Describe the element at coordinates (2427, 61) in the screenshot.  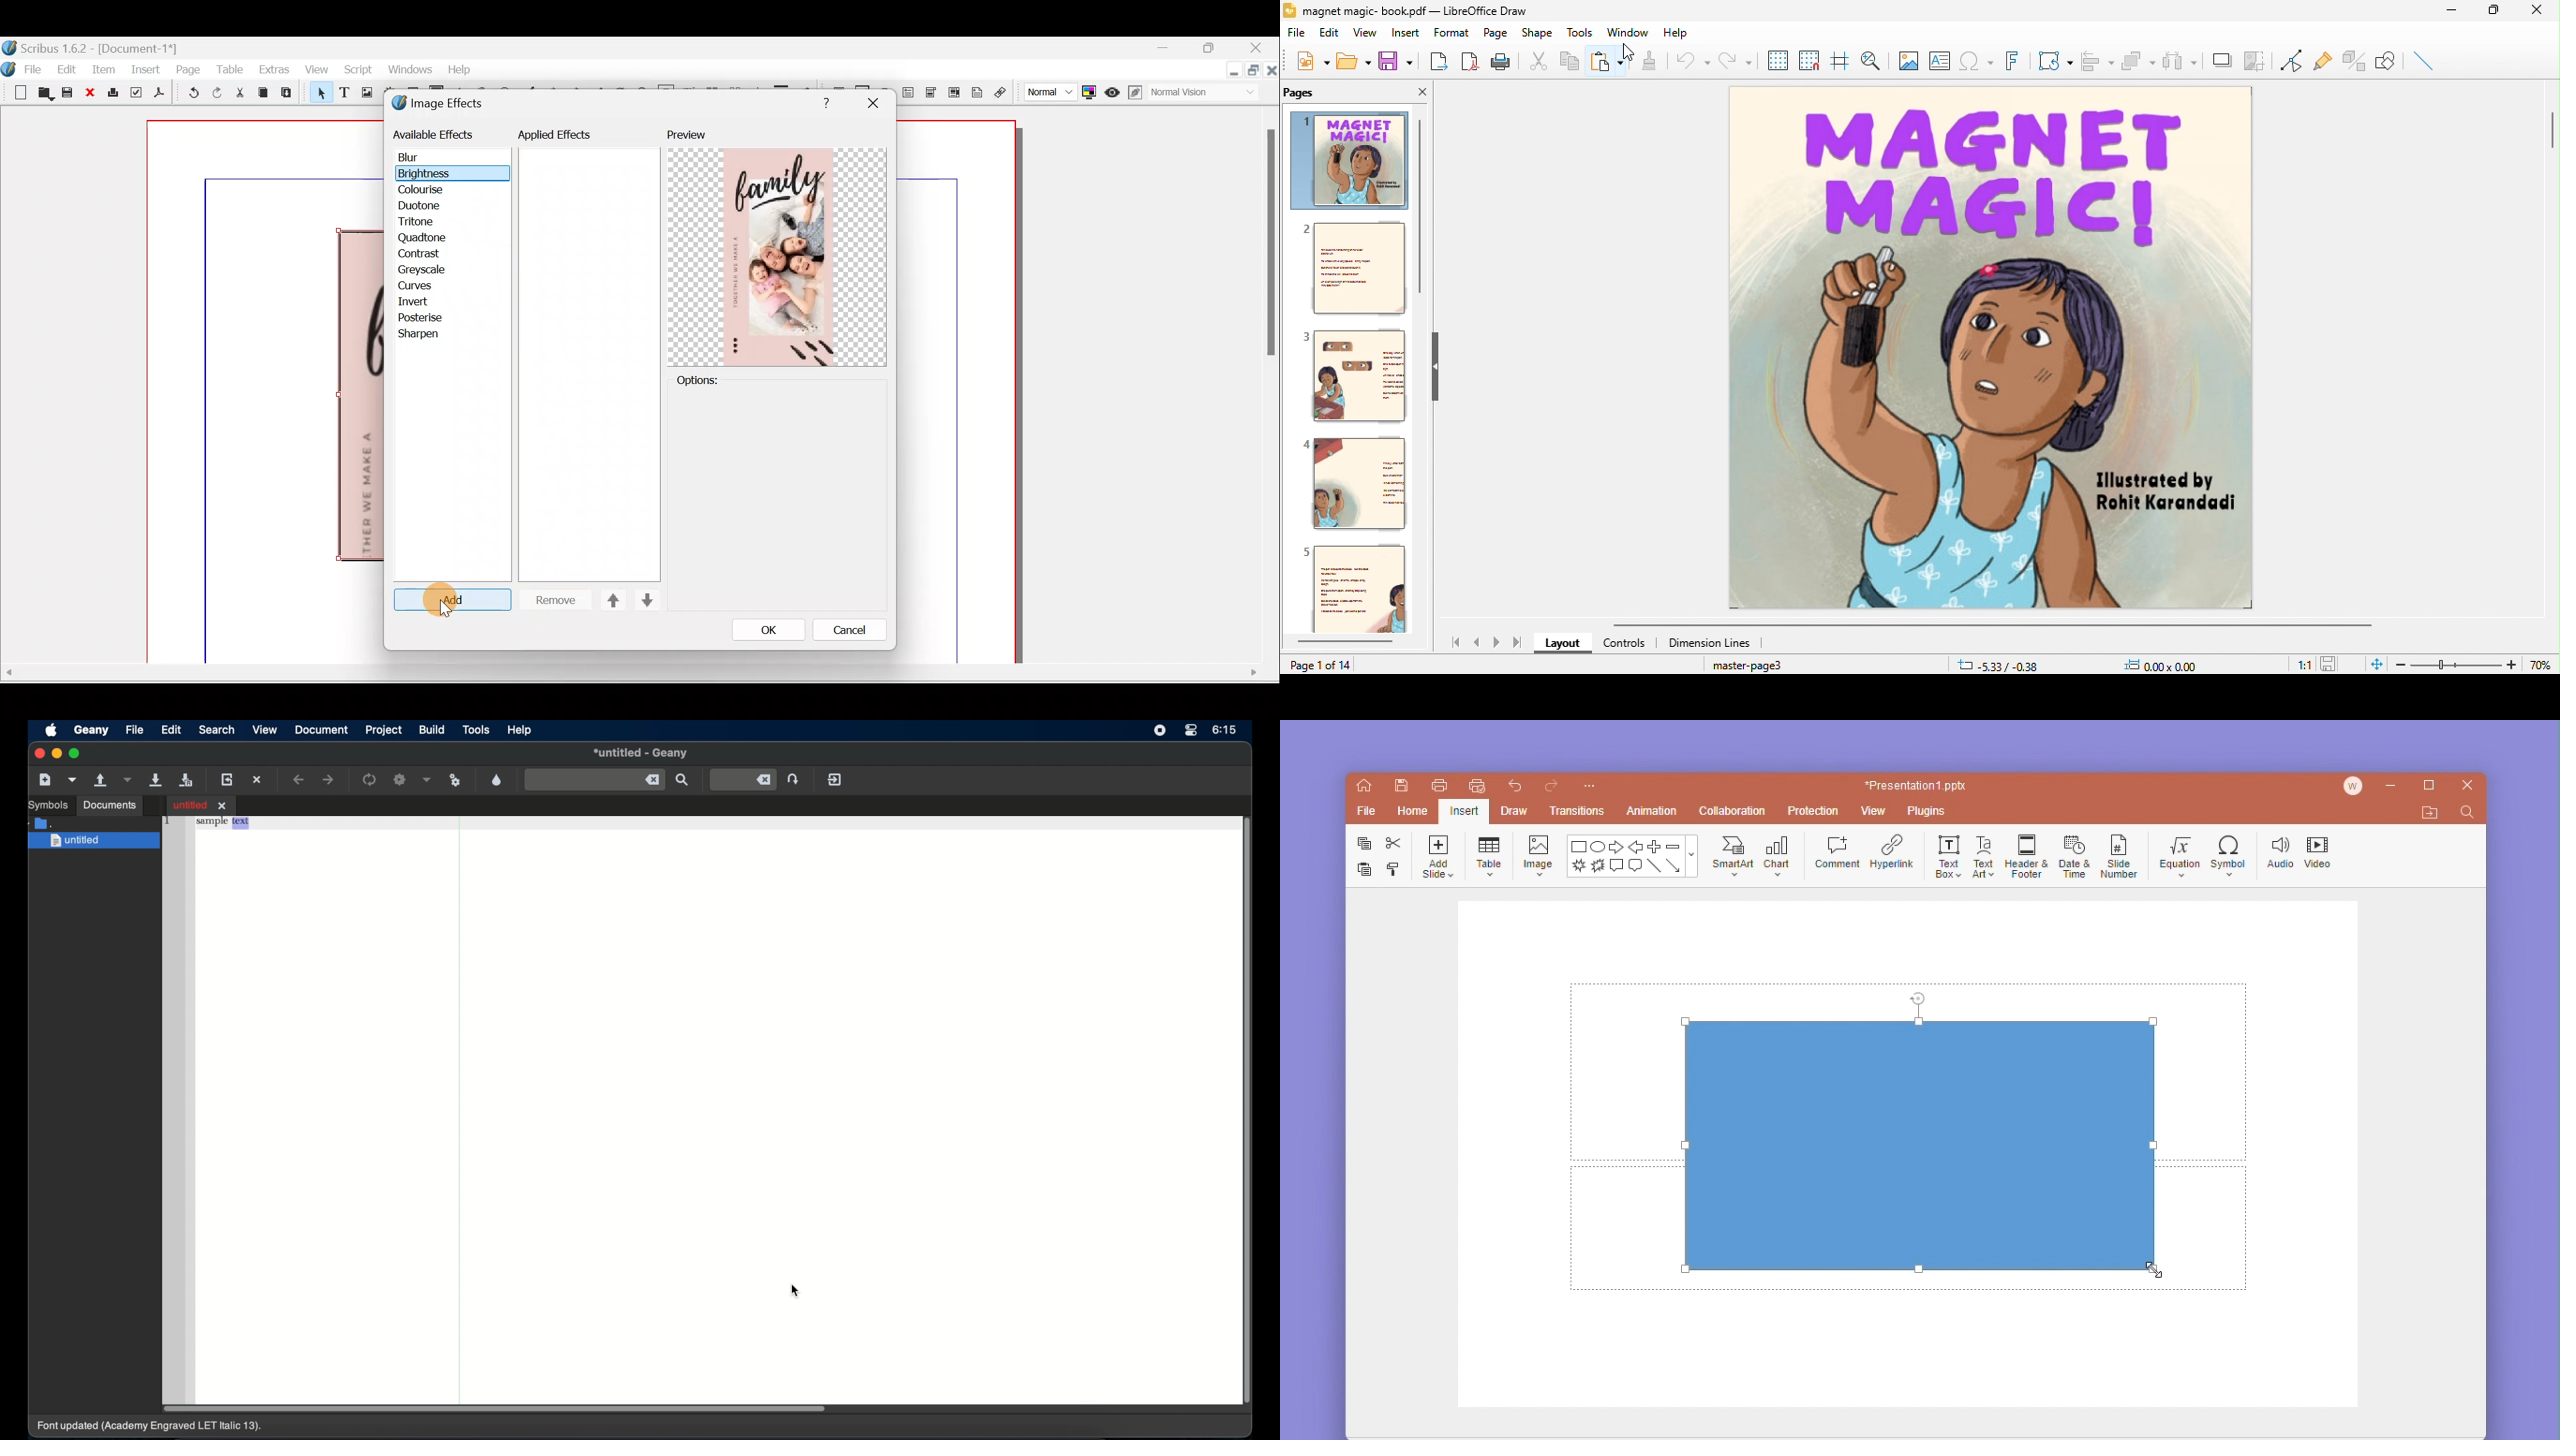
I see `insert line` at that location.